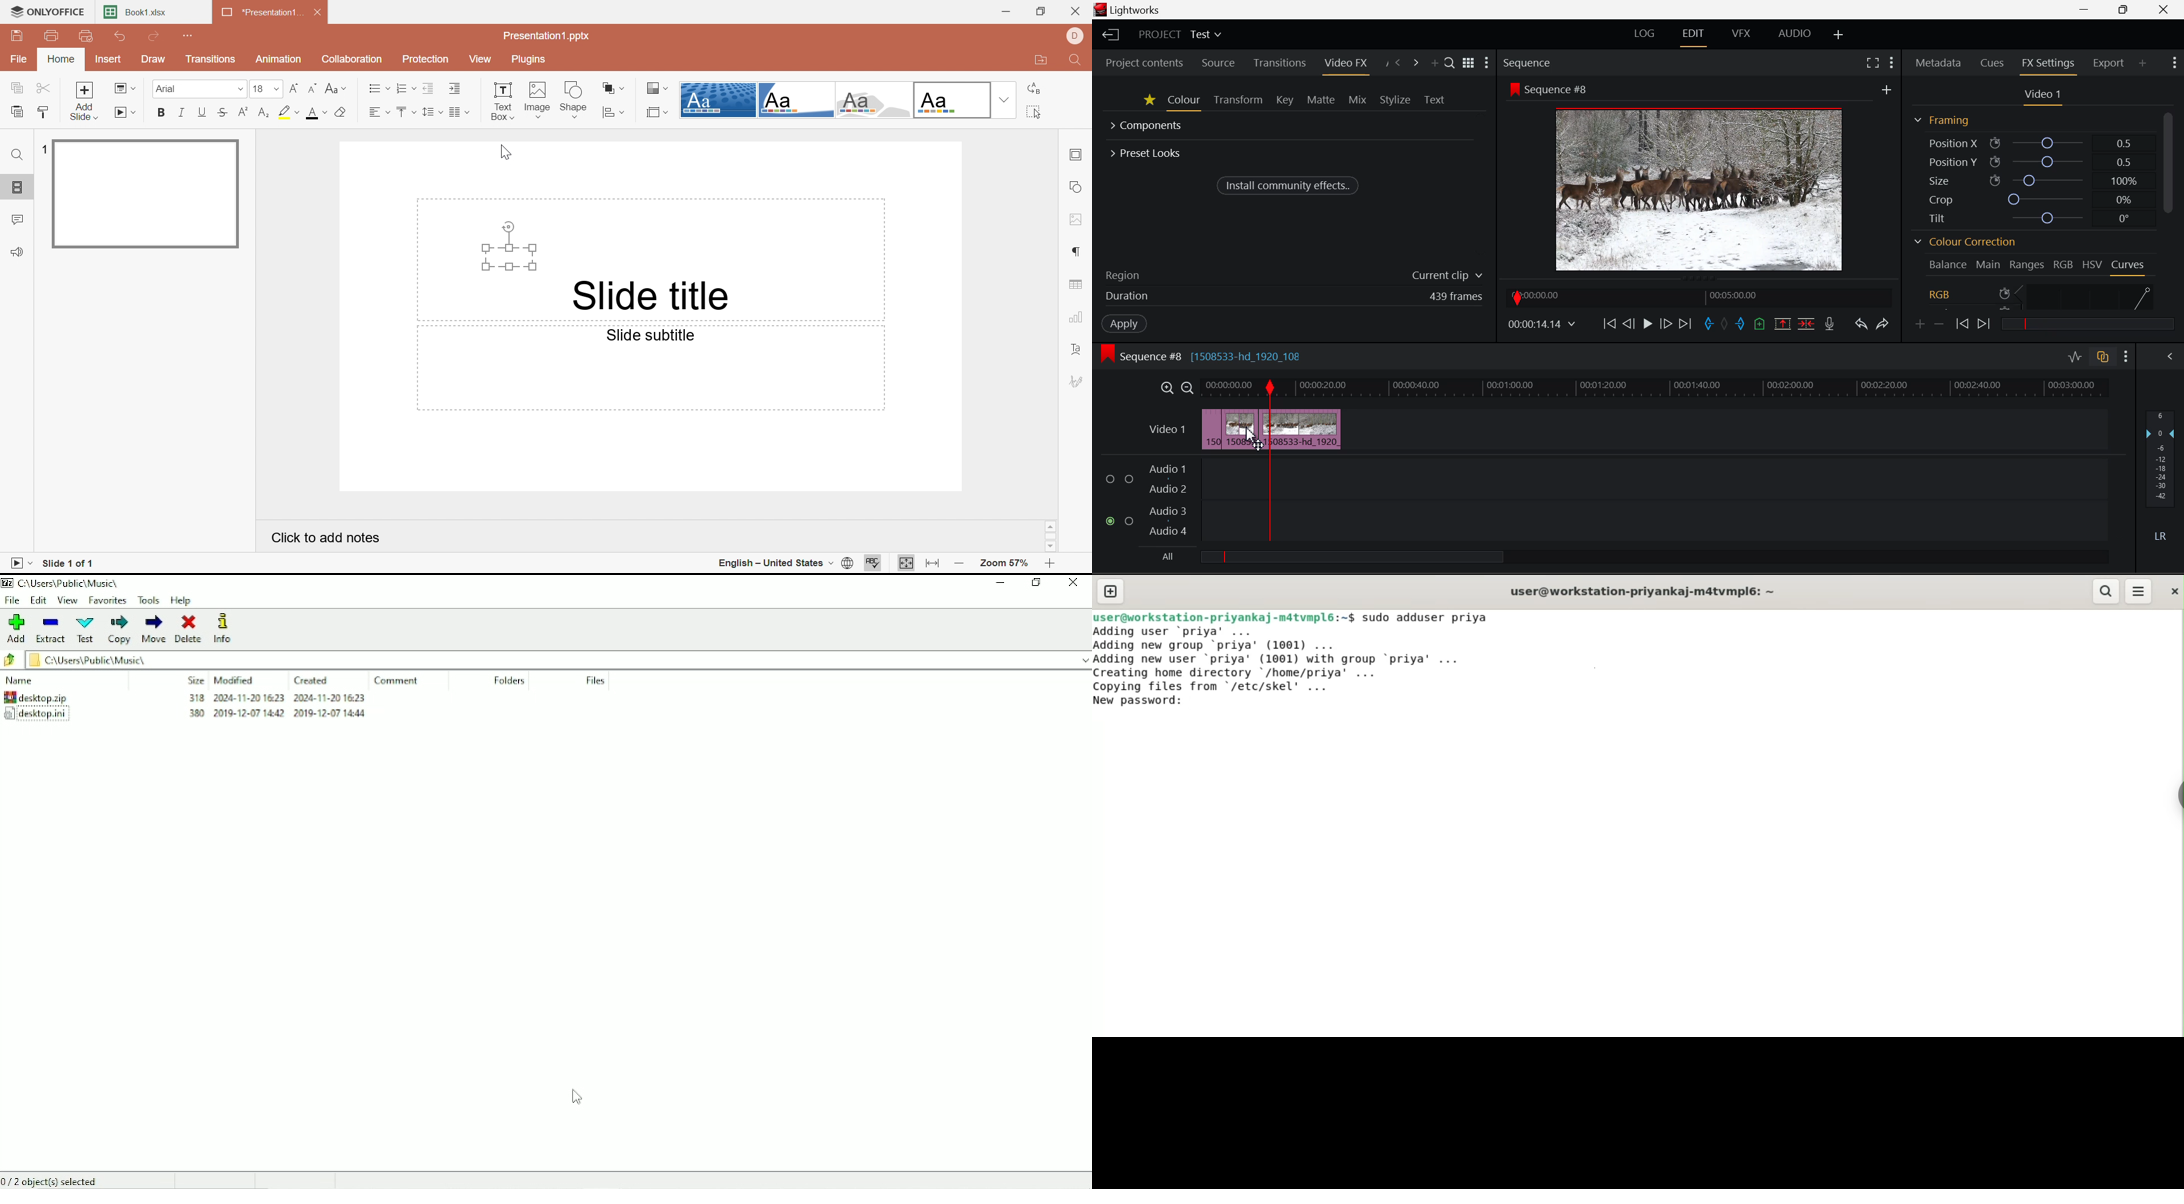 Image resolution: width=2184 pixels, height=1204 pixels. What do you see at coordinates (1279, 63) in the screenshot?
I see `Transitions` at bounding box center [1279, 63].